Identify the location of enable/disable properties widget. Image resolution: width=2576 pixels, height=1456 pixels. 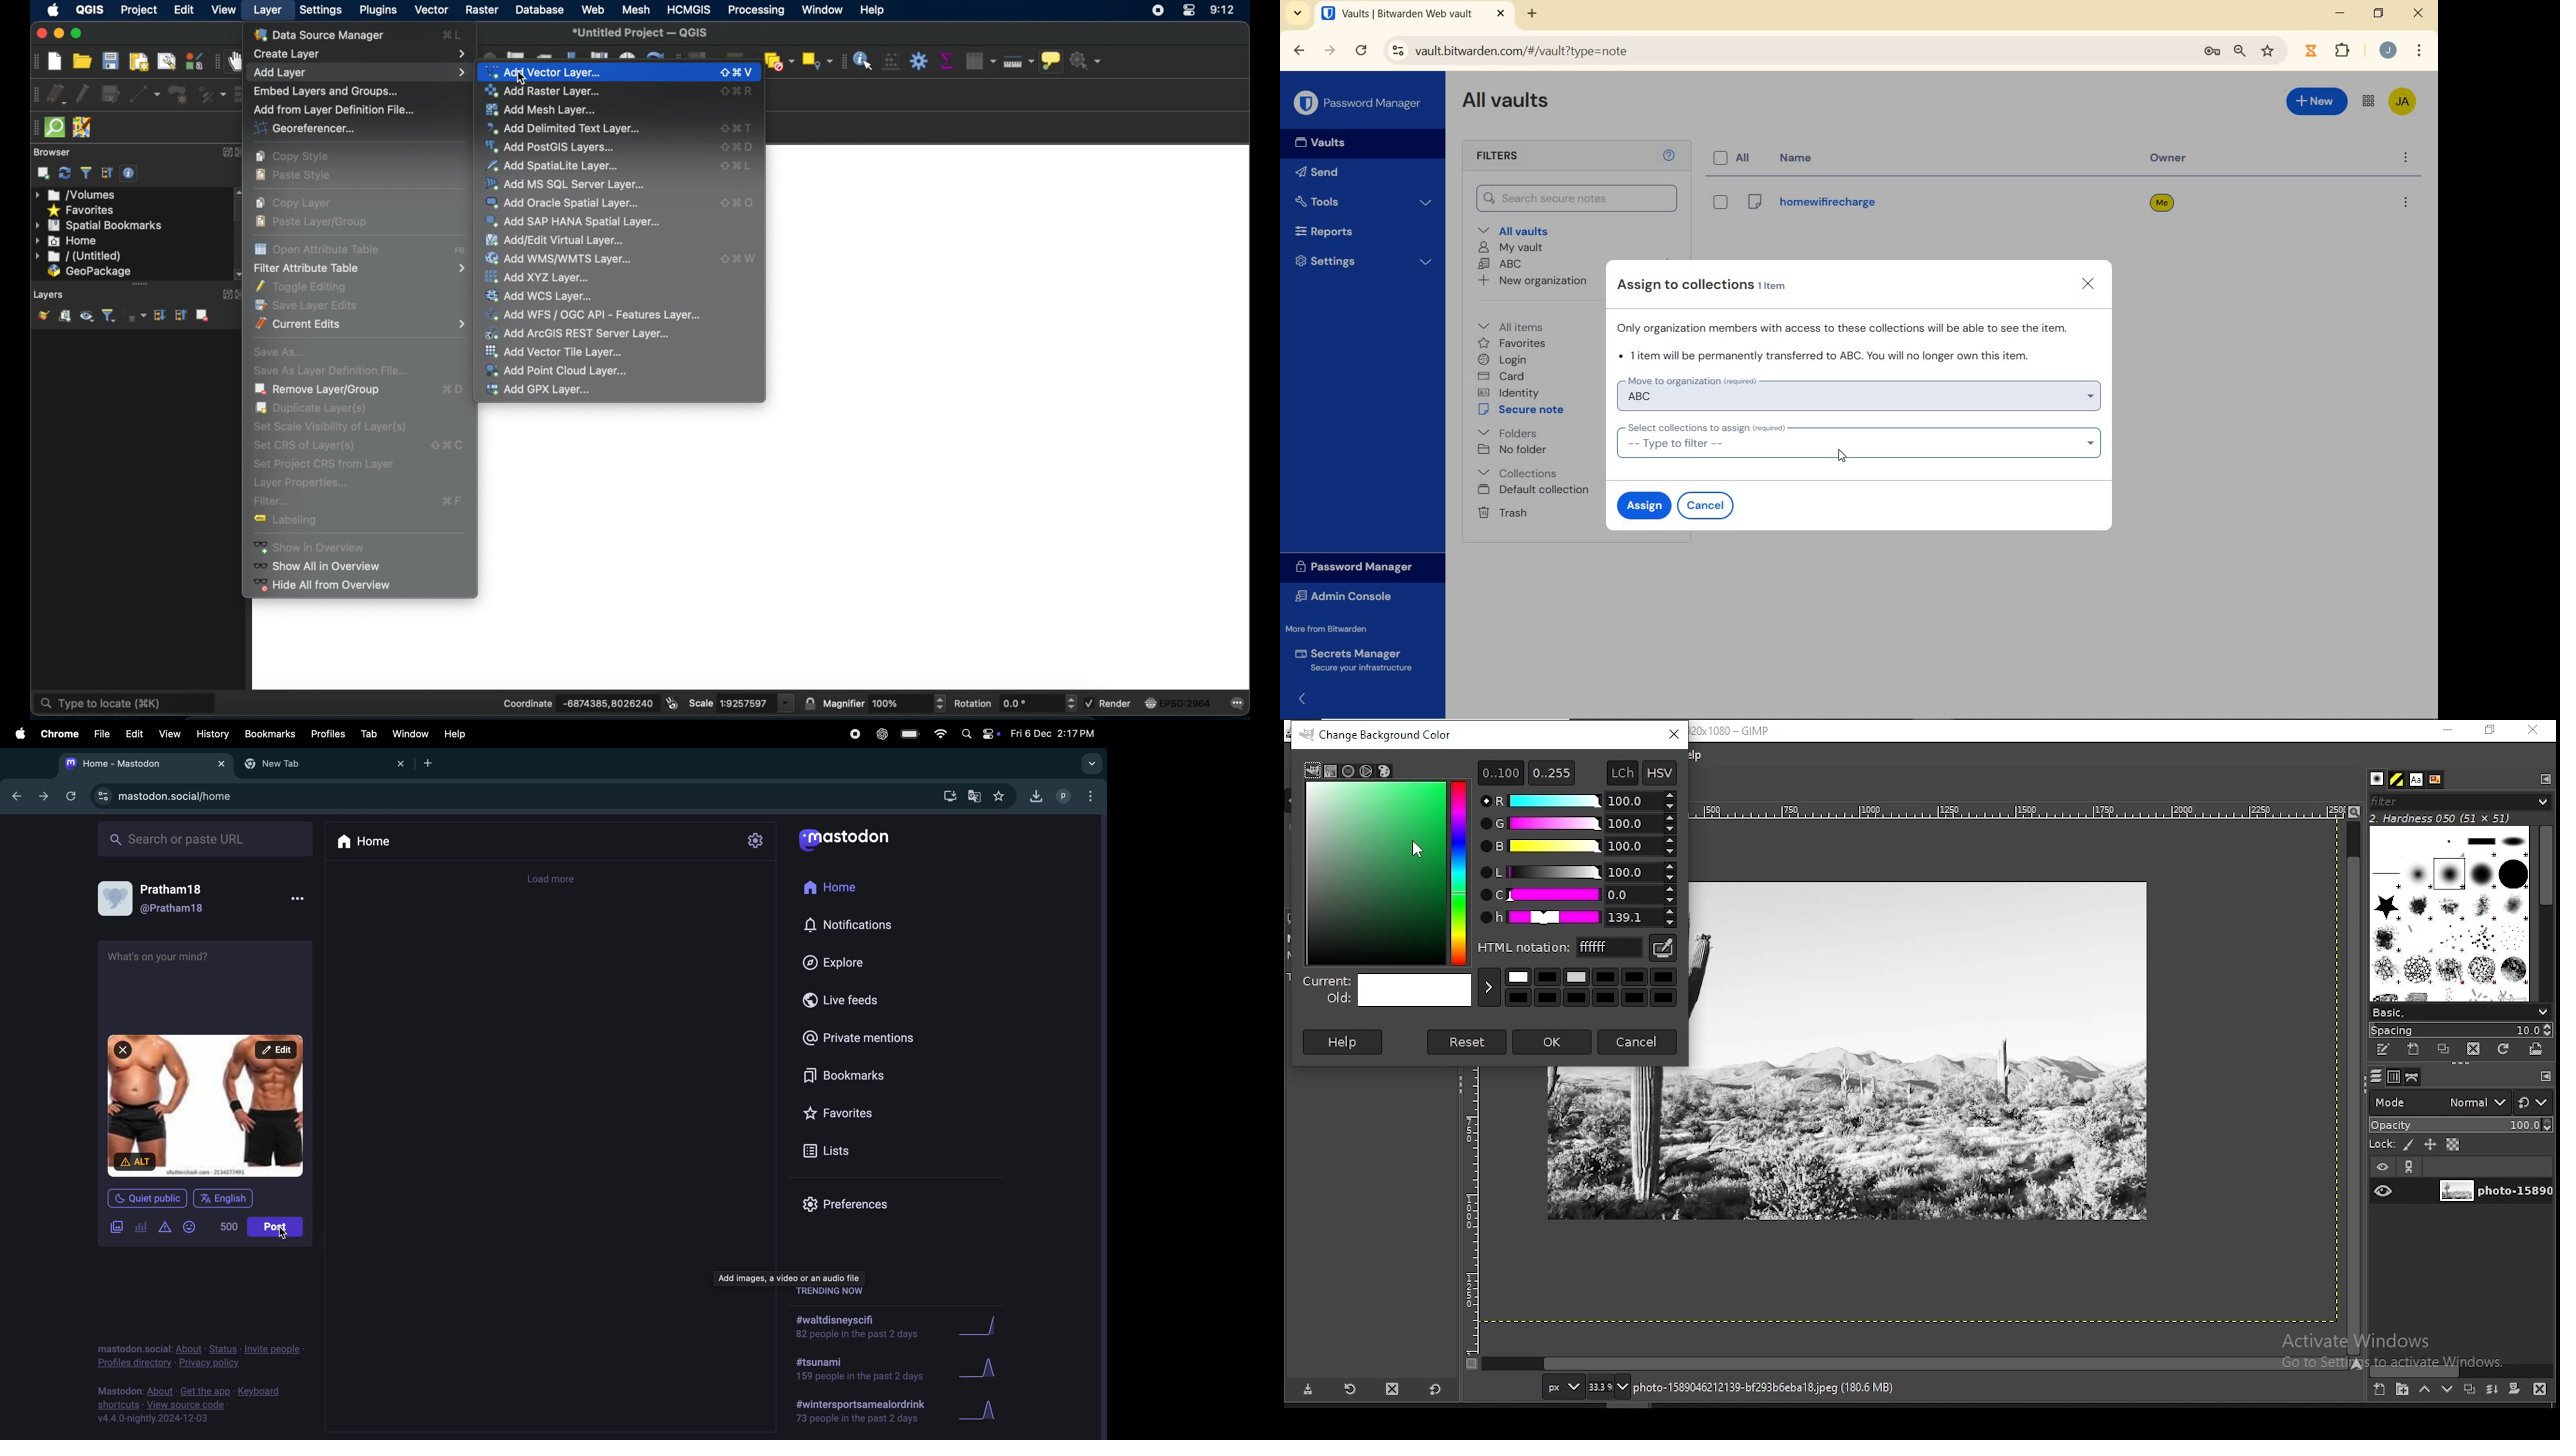
(131, 175).